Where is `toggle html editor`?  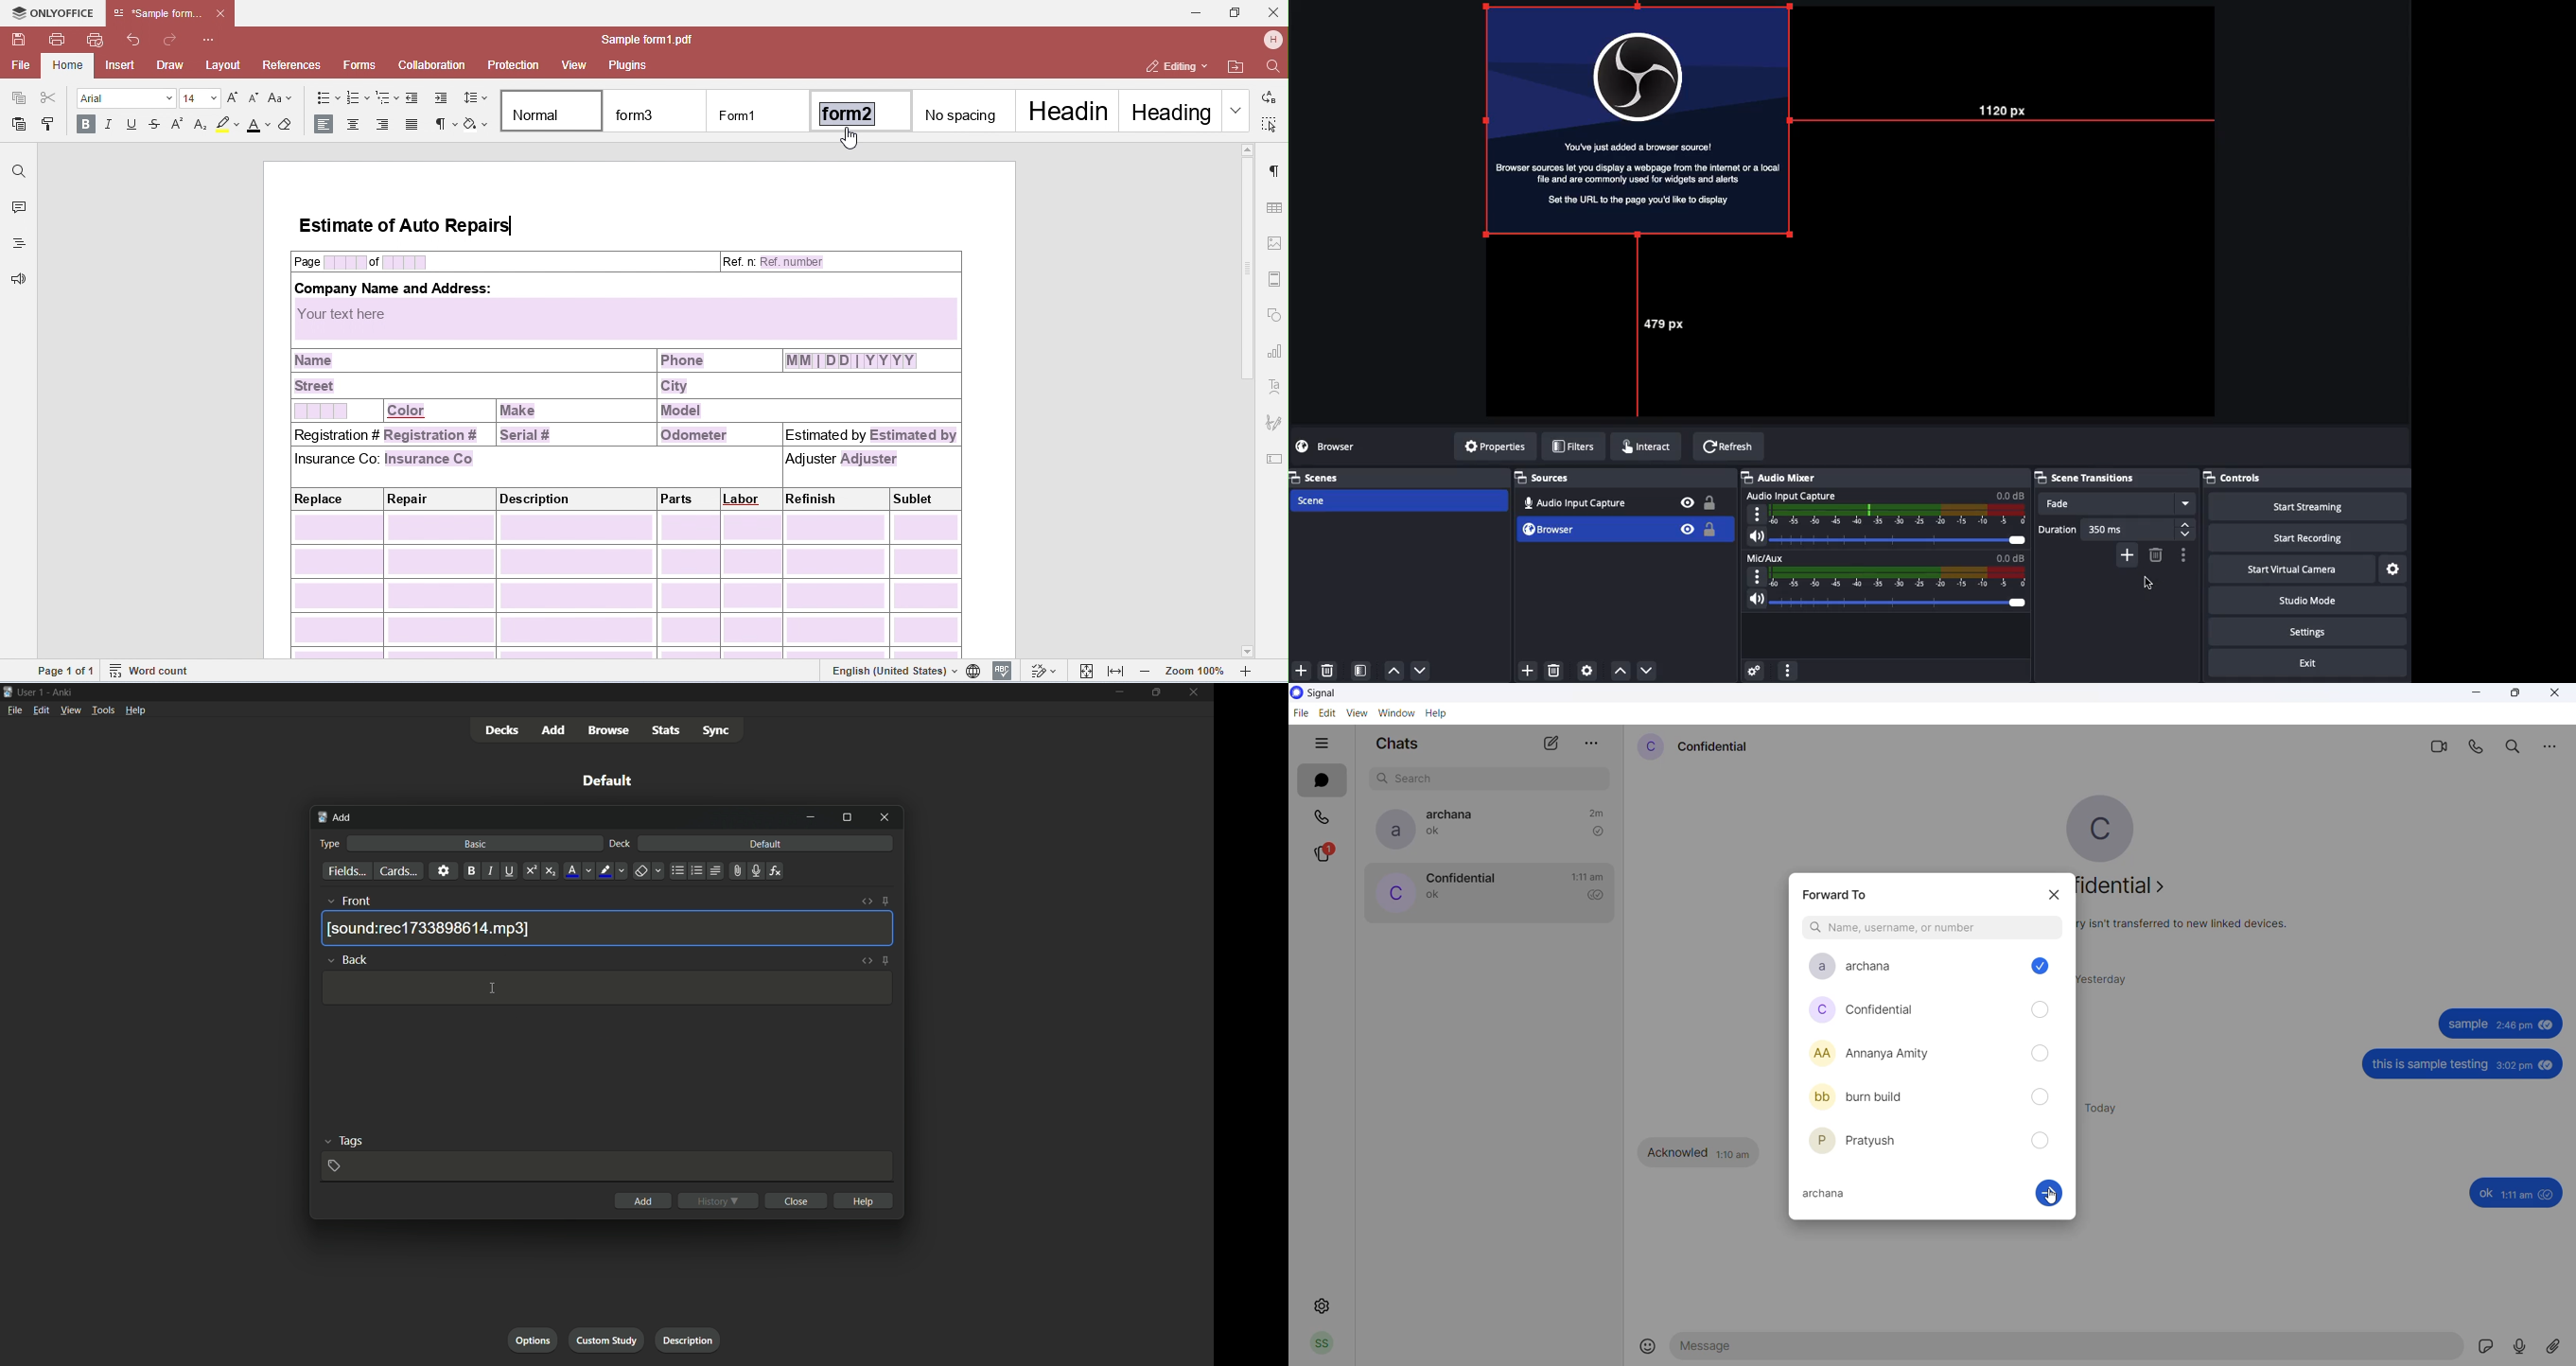 toggle html editor is located at coordinates (867, 902).